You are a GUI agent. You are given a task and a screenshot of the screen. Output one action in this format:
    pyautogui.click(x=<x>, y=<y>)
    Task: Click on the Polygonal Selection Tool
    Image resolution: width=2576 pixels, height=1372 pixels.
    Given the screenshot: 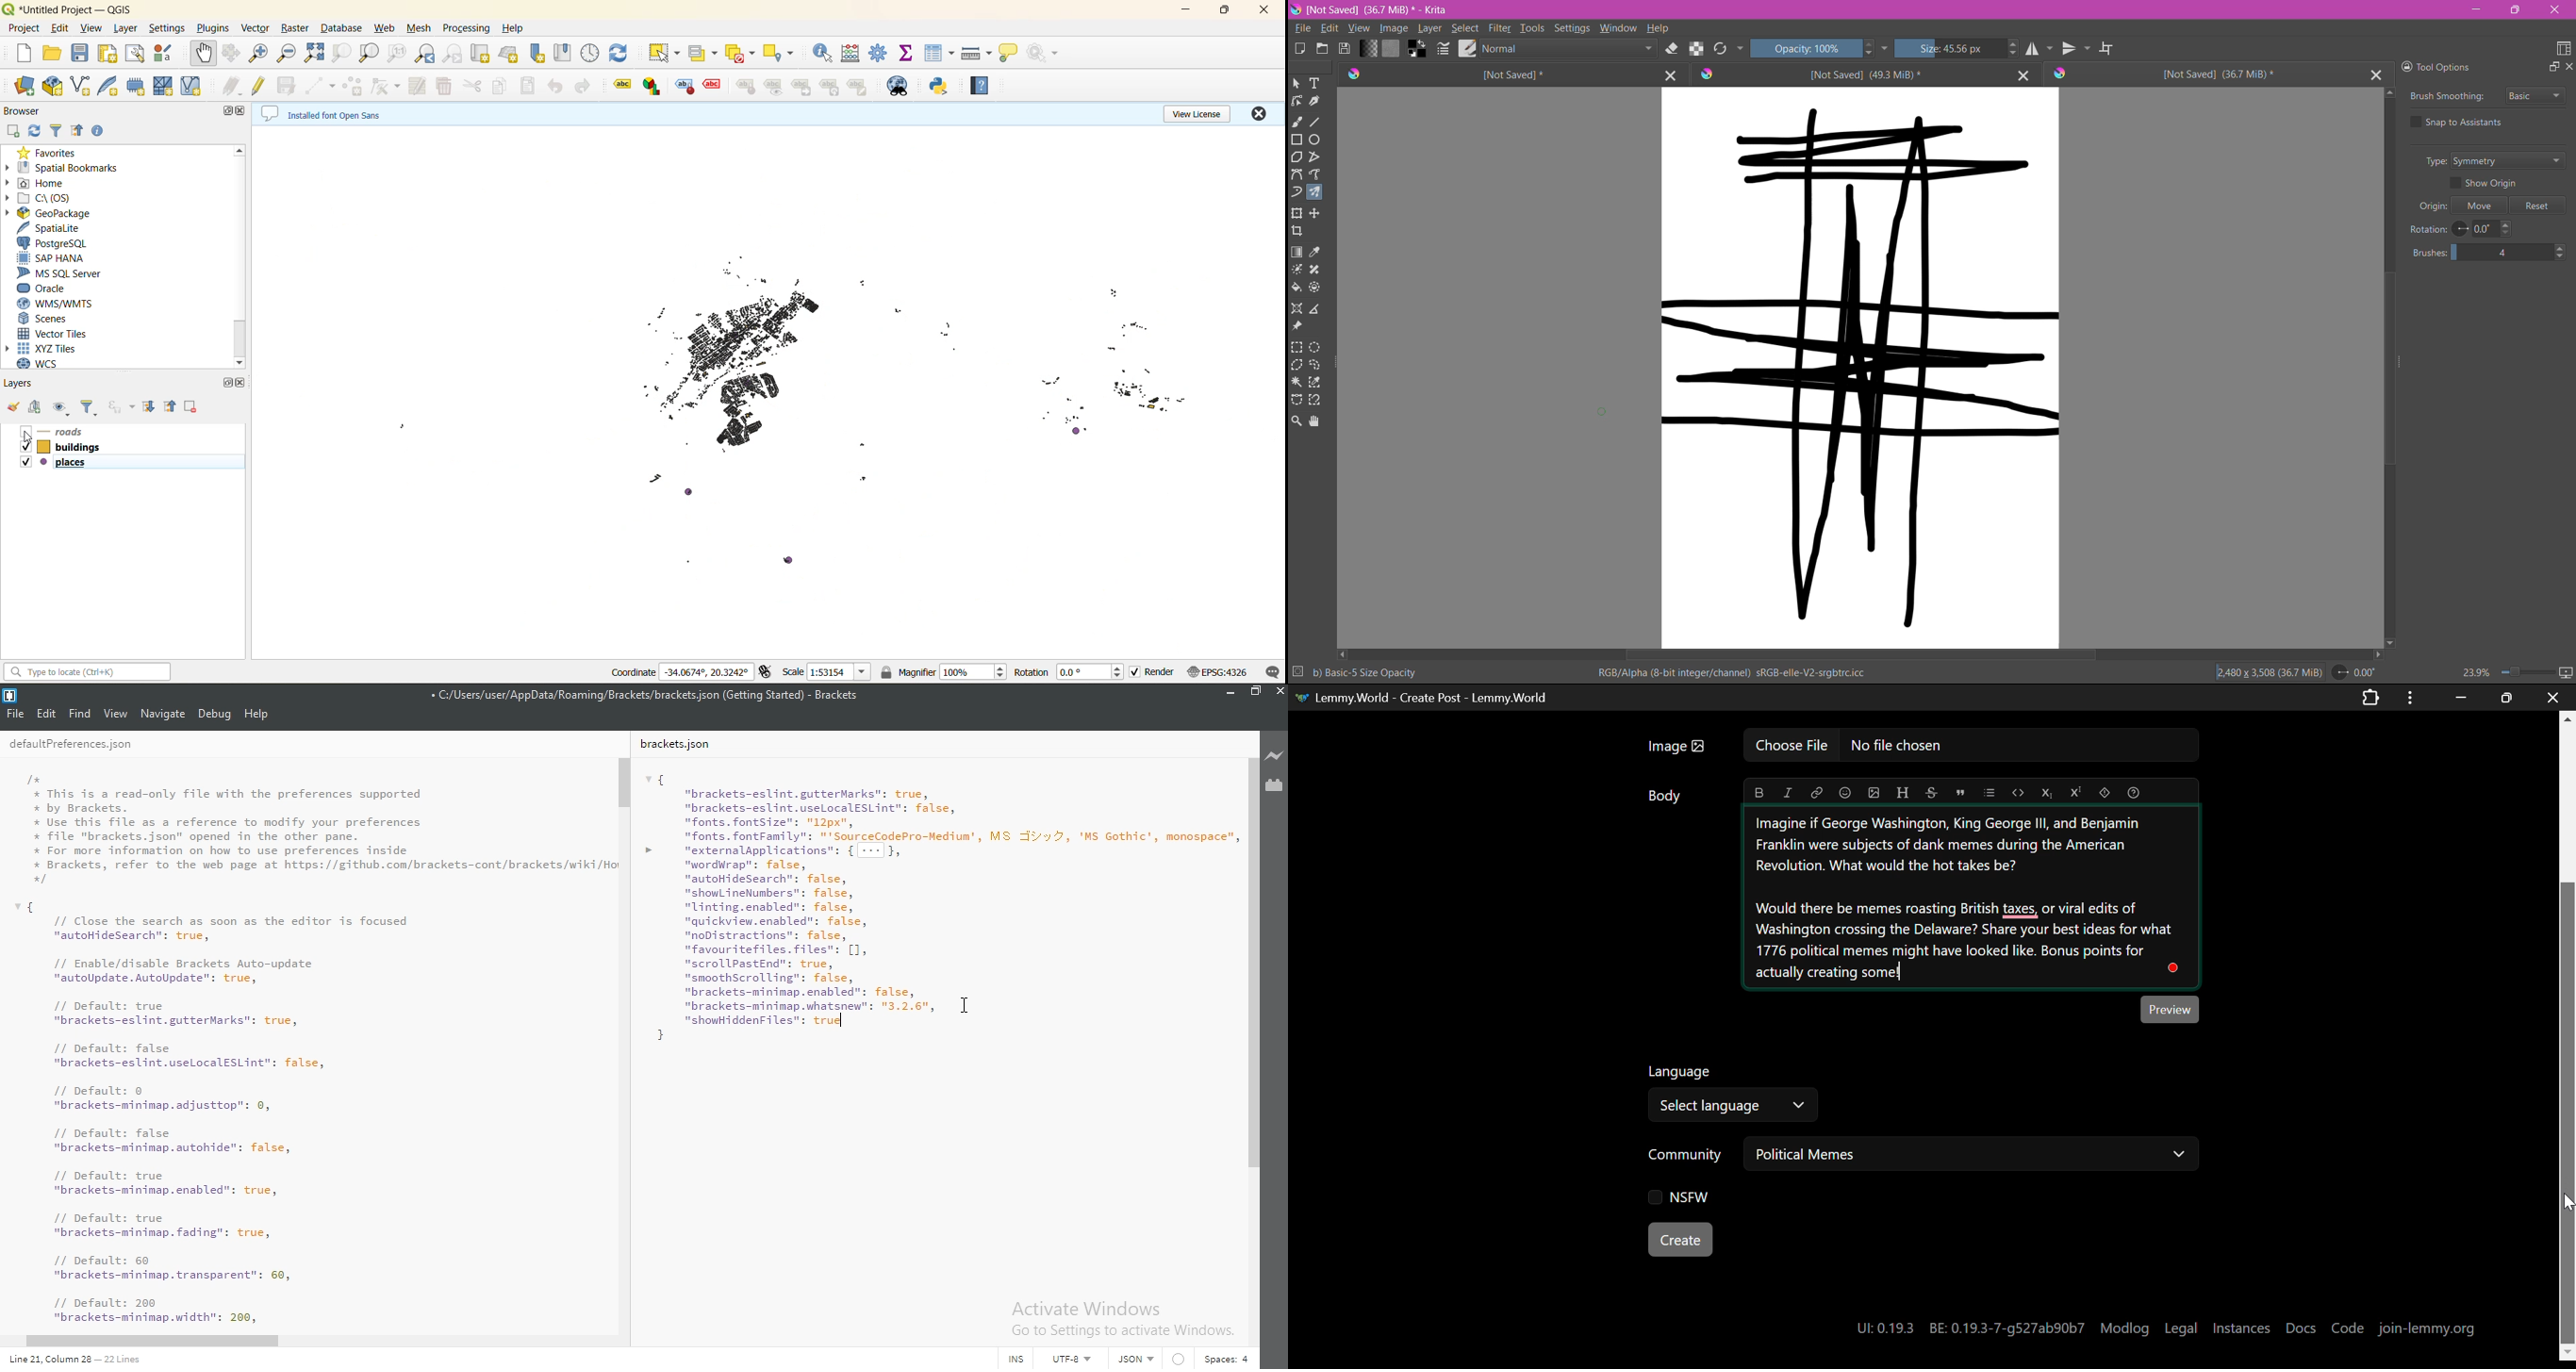 What is the action you would take?
    pyautogui.click(x=1297, y=365)
    